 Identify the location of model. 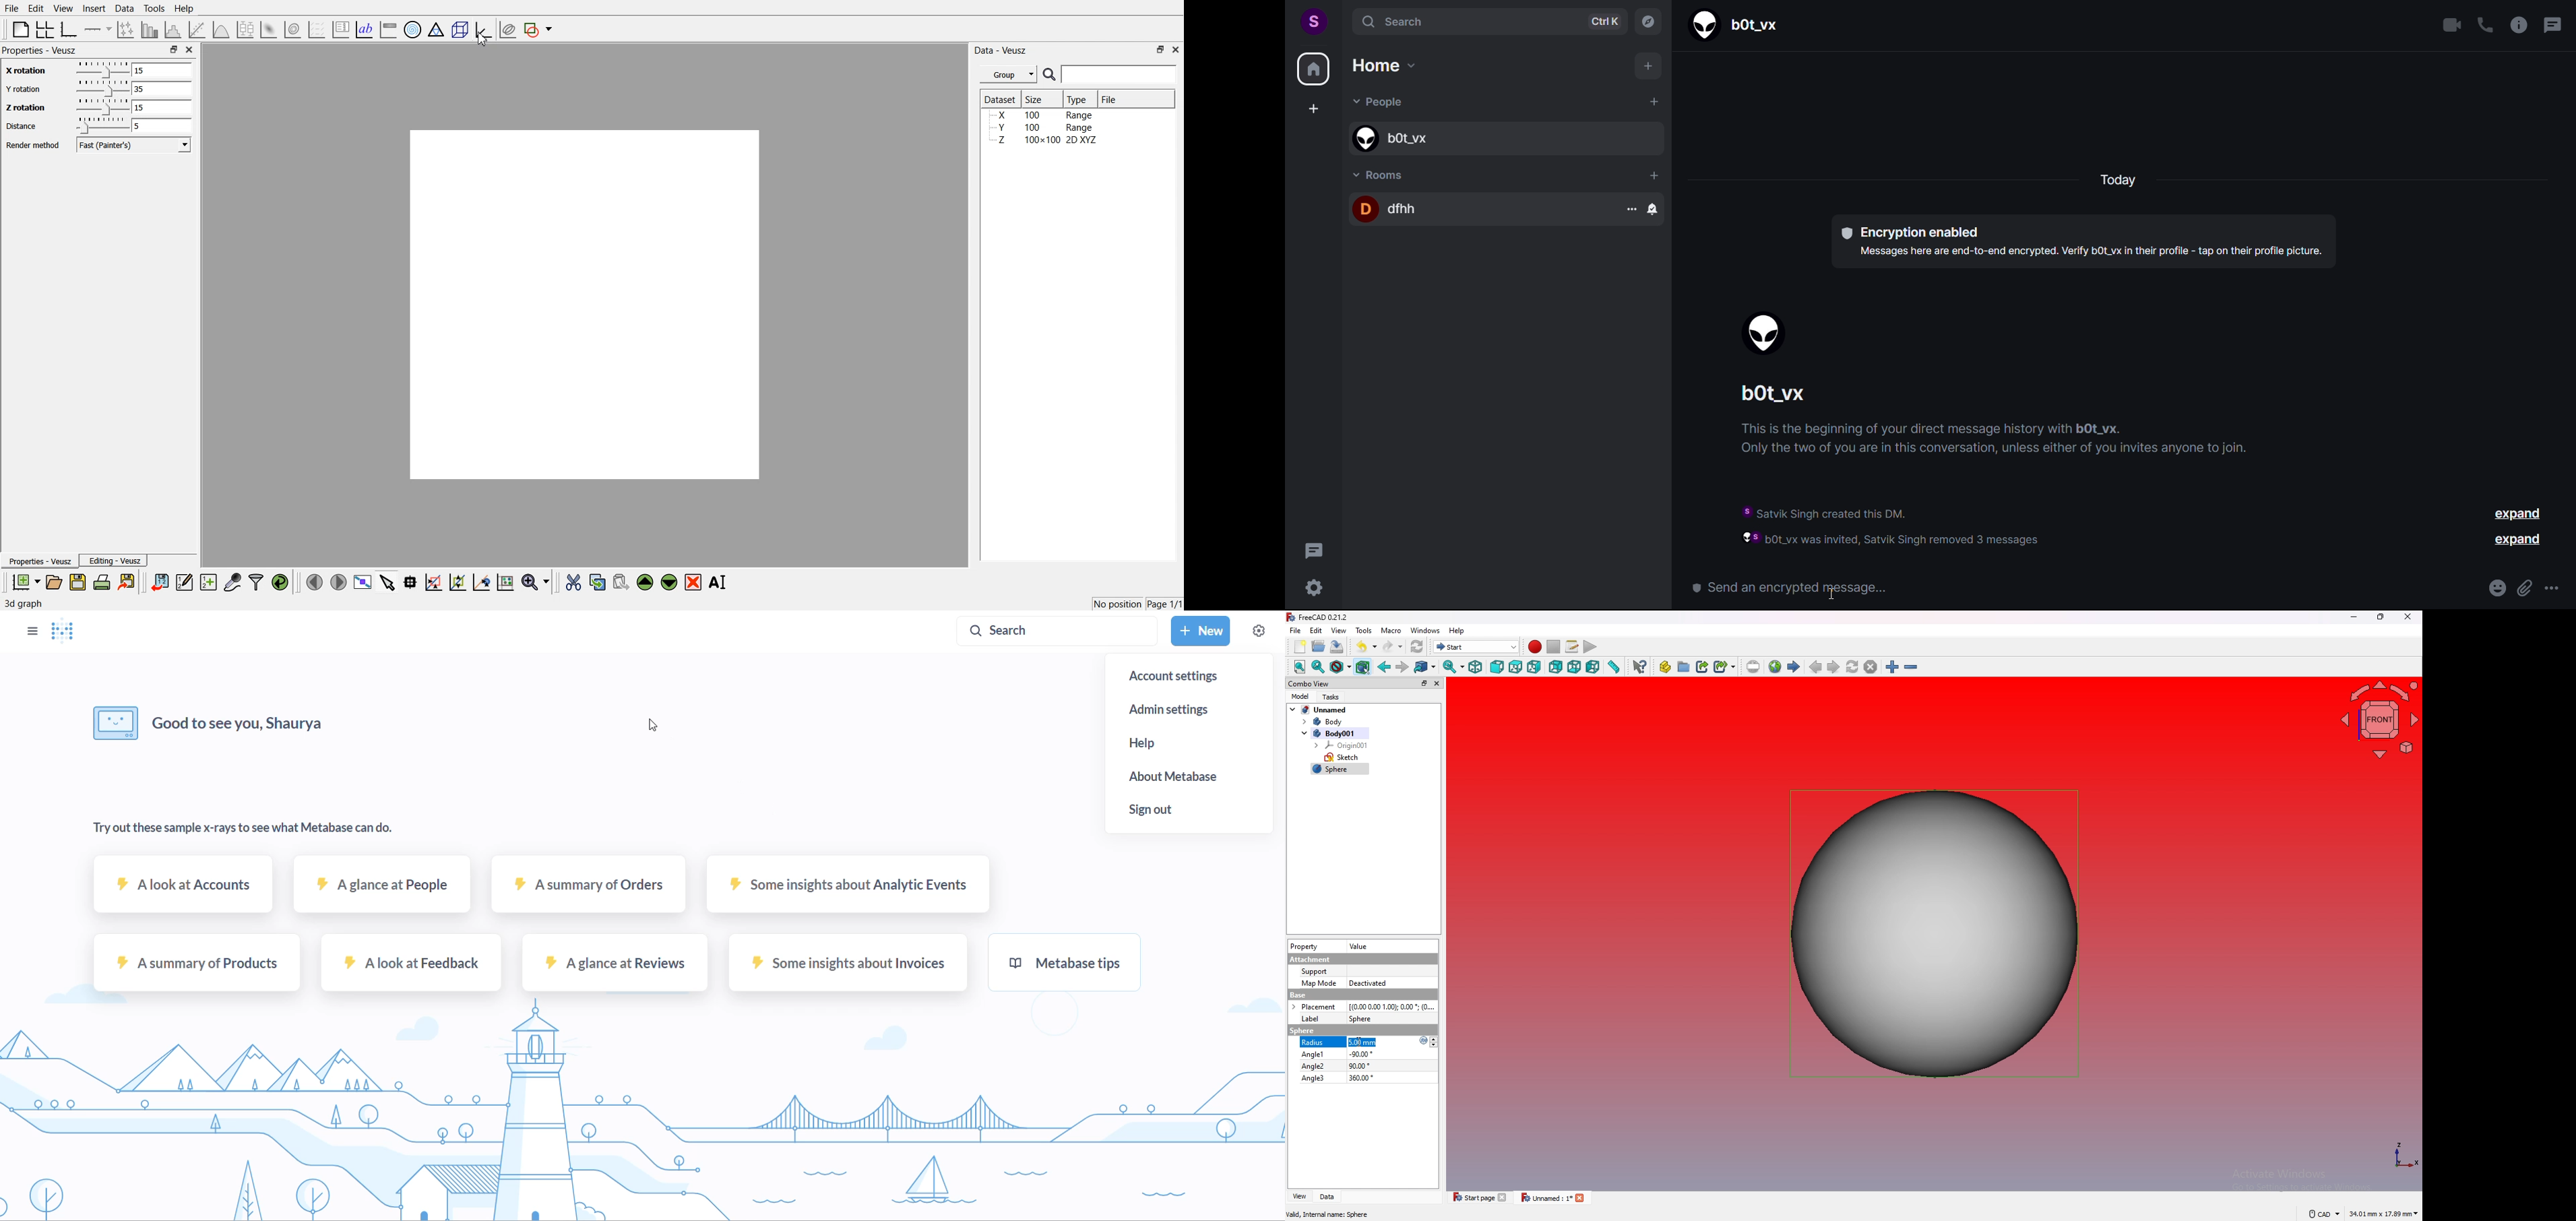
(1299, 696).